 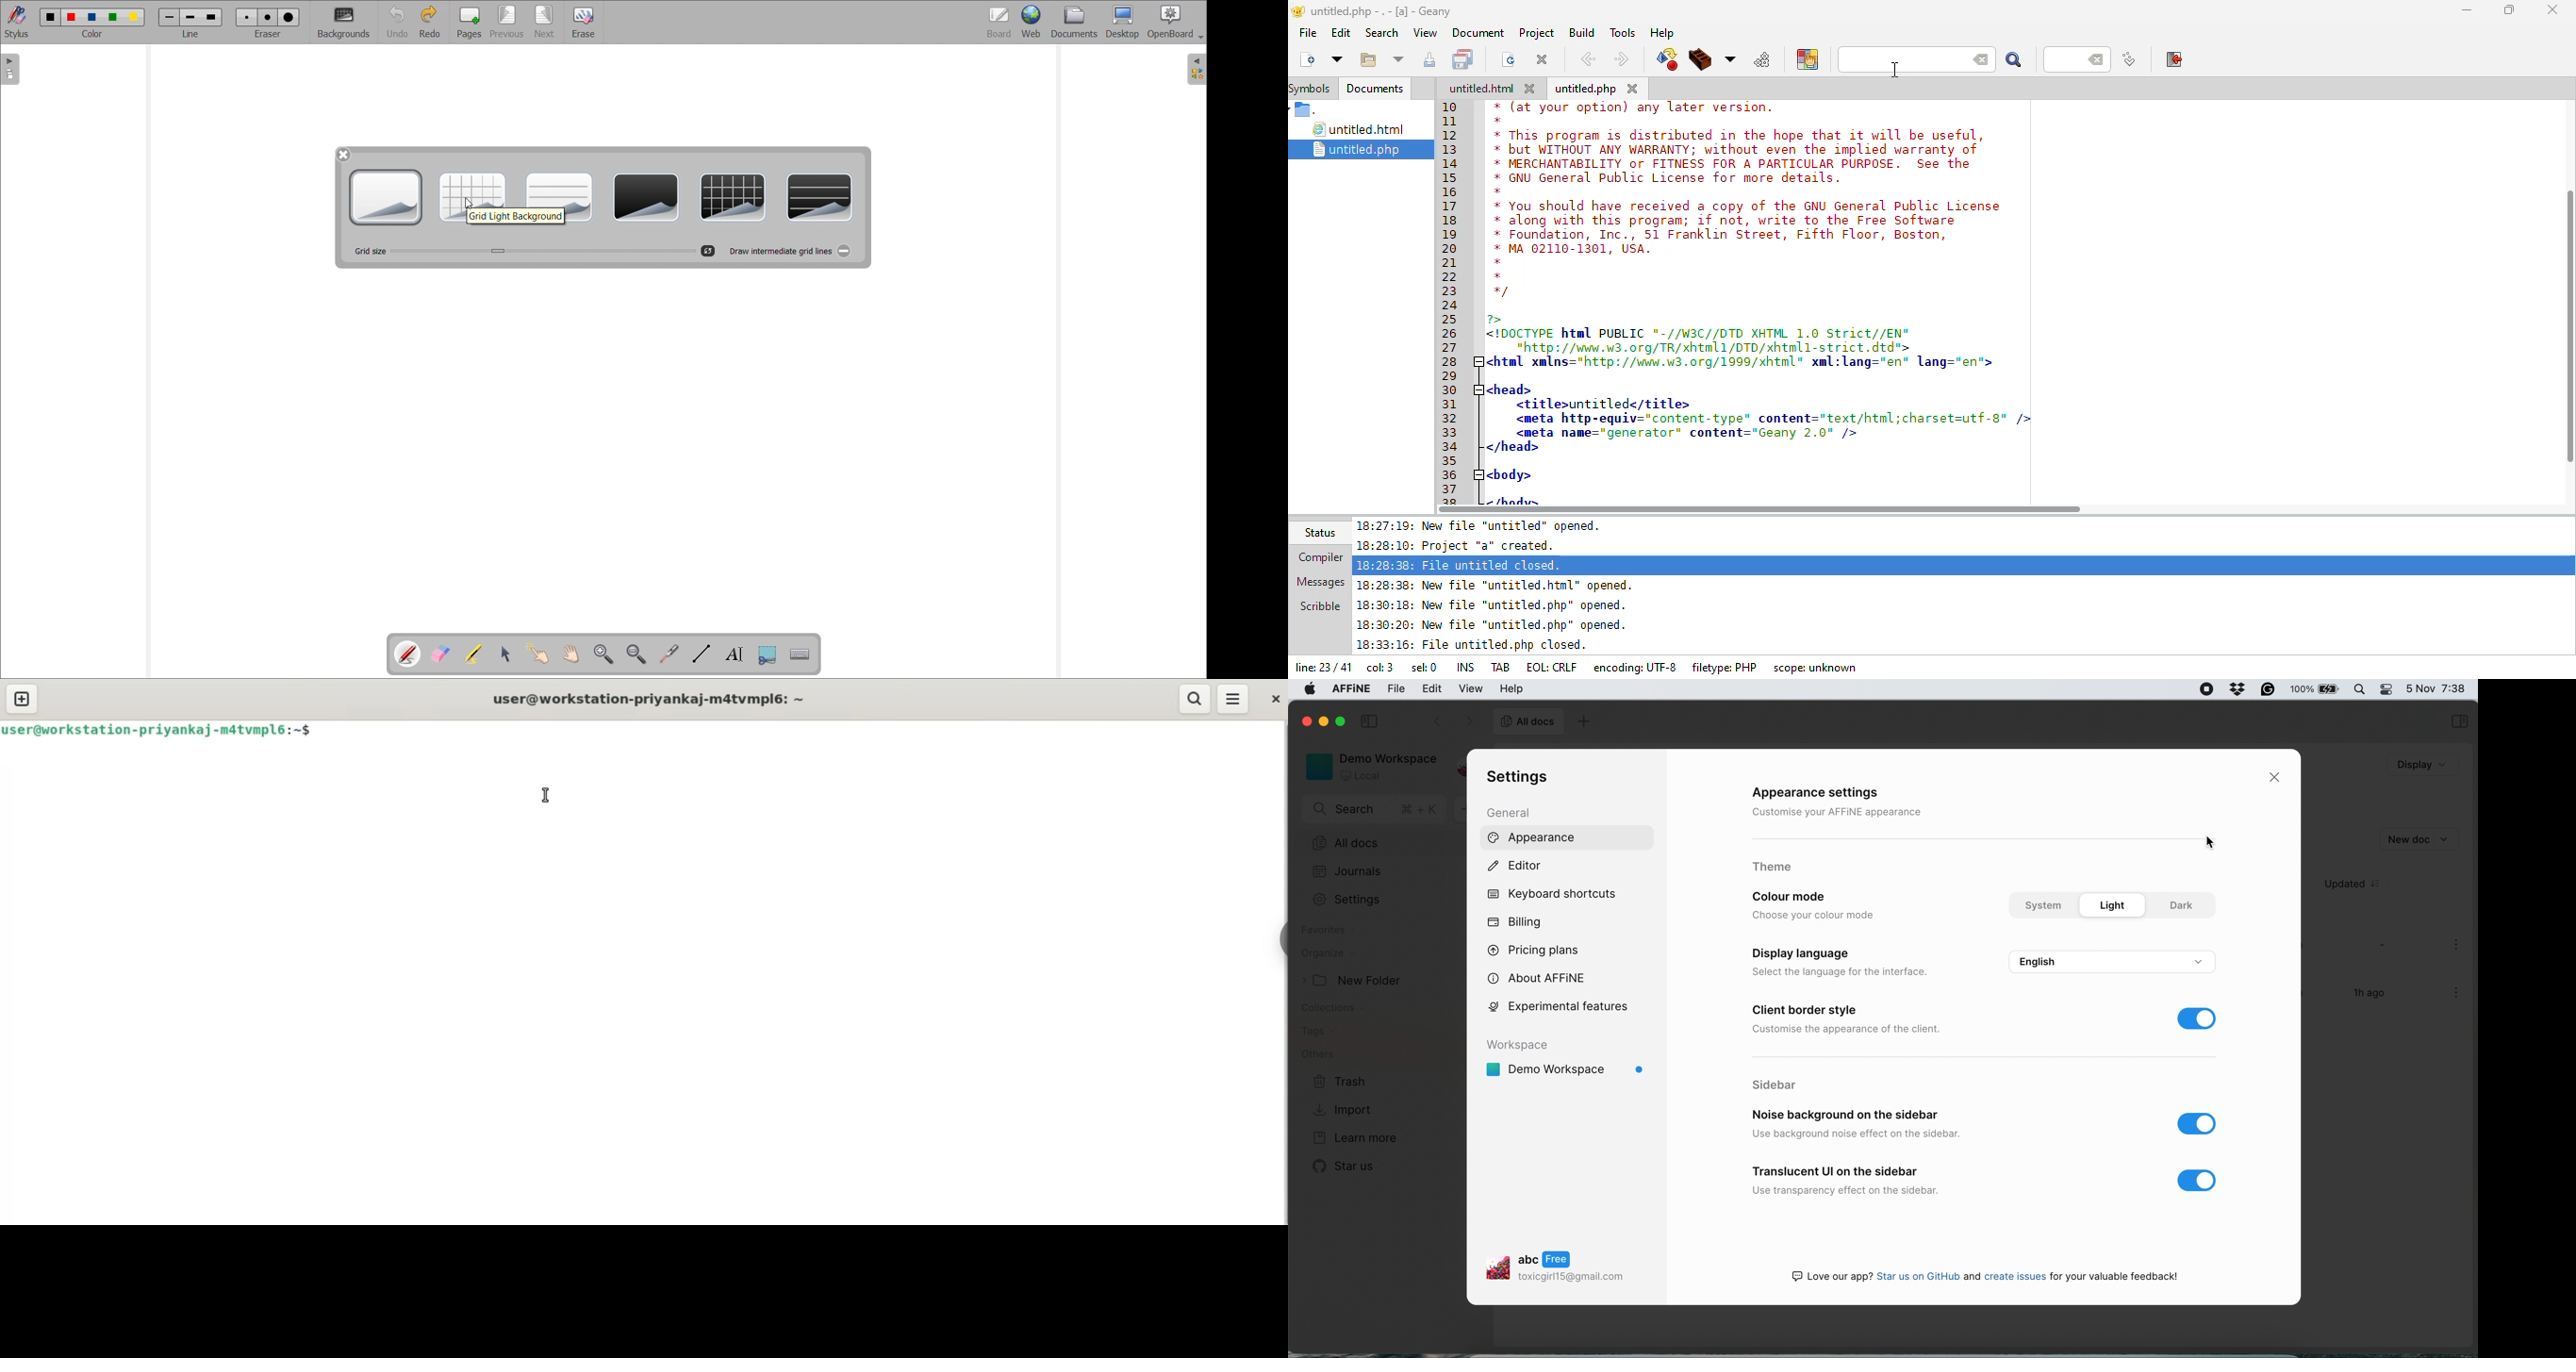 What do you see at coordinates (1452, 489) in the screenshot?
I see `37` at bounding box center [1452, 489].